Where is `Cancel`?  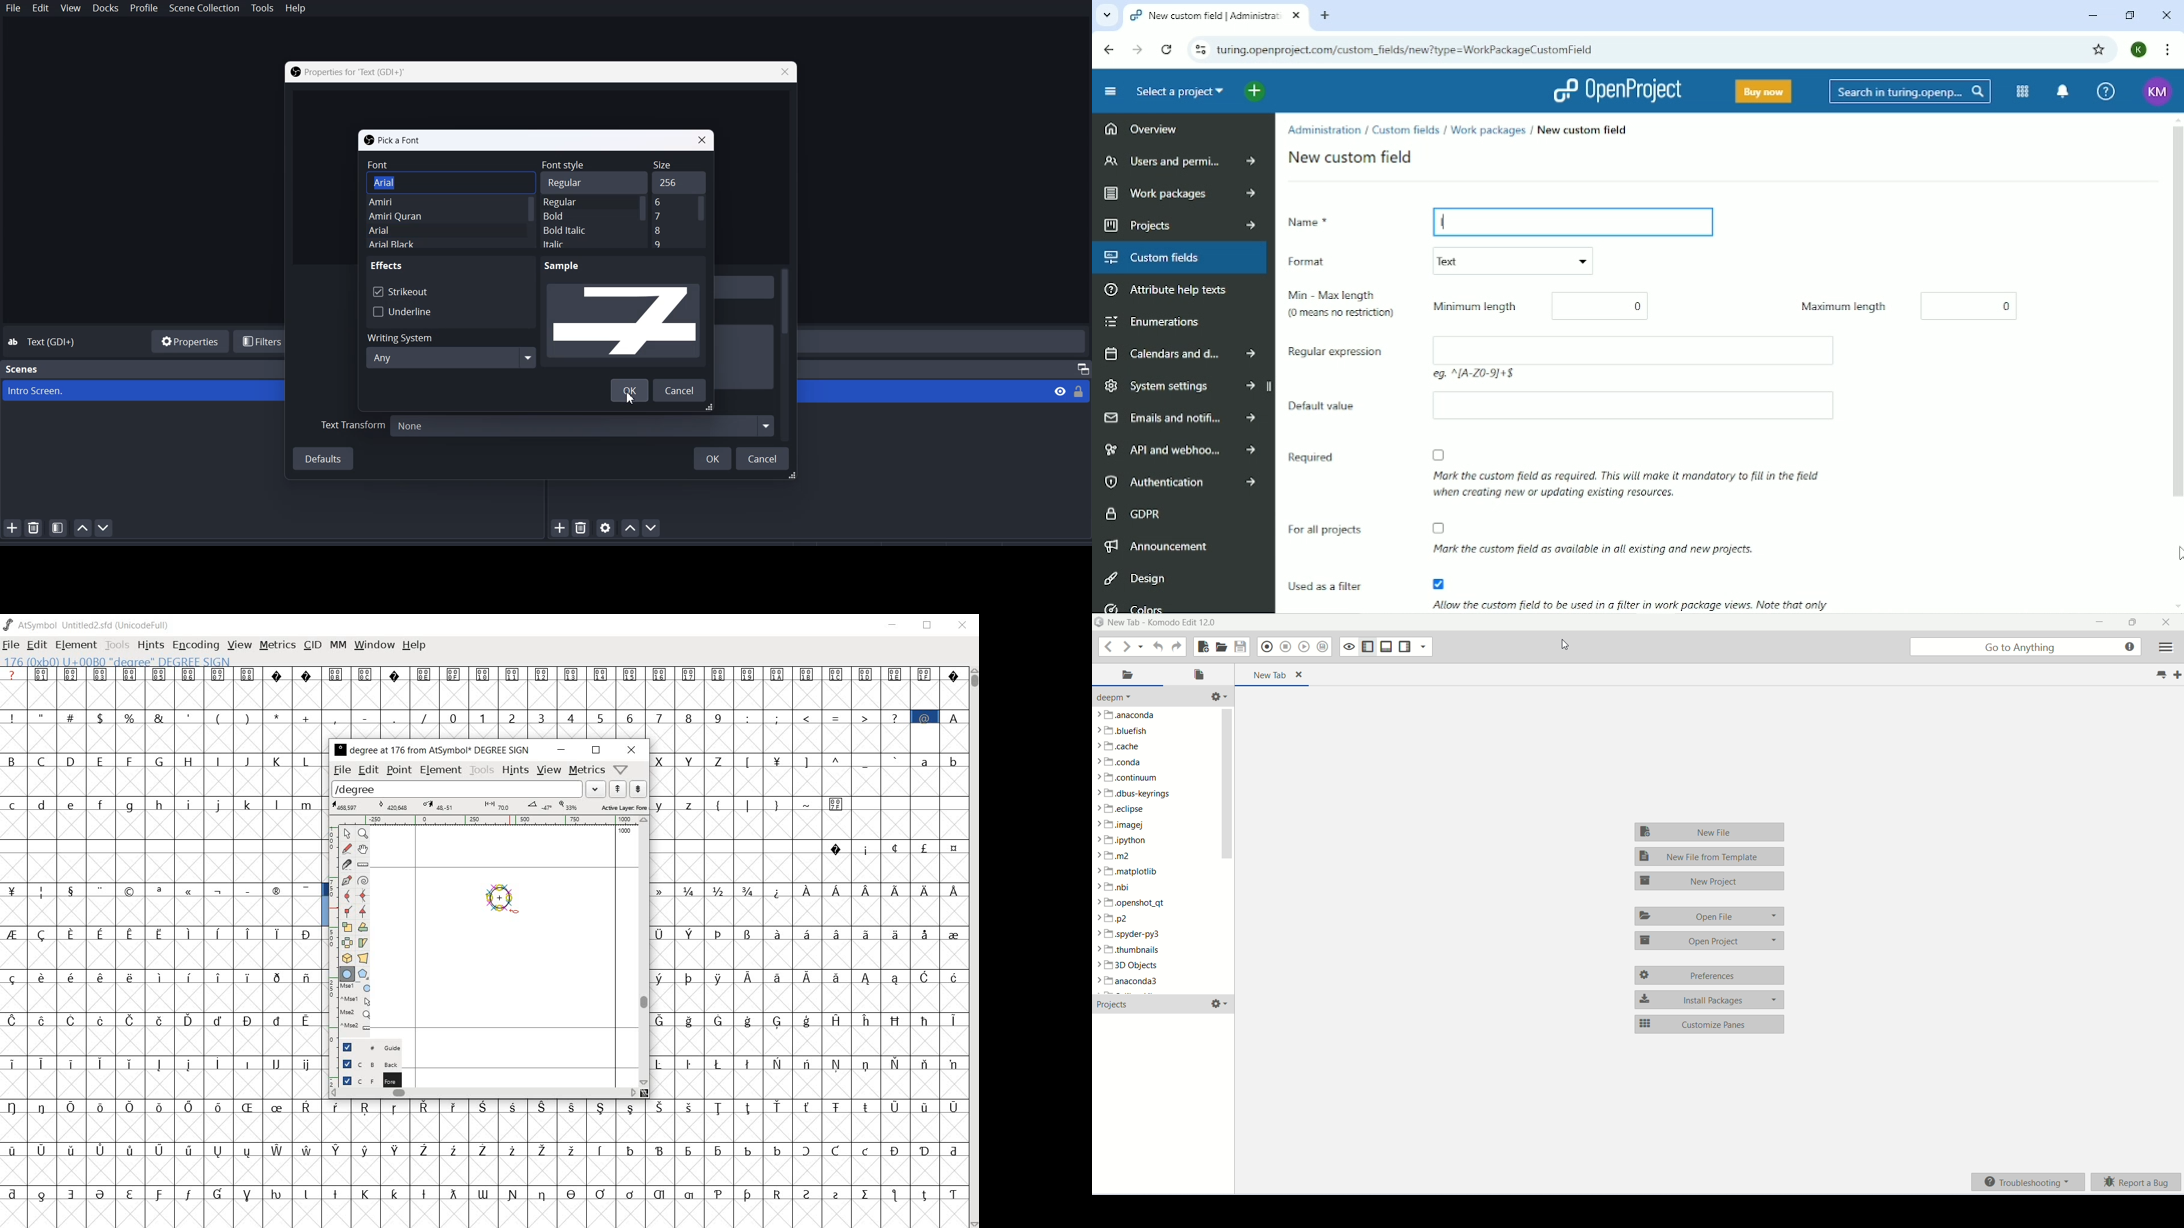
Cancel is located at coordinates (764, 458).